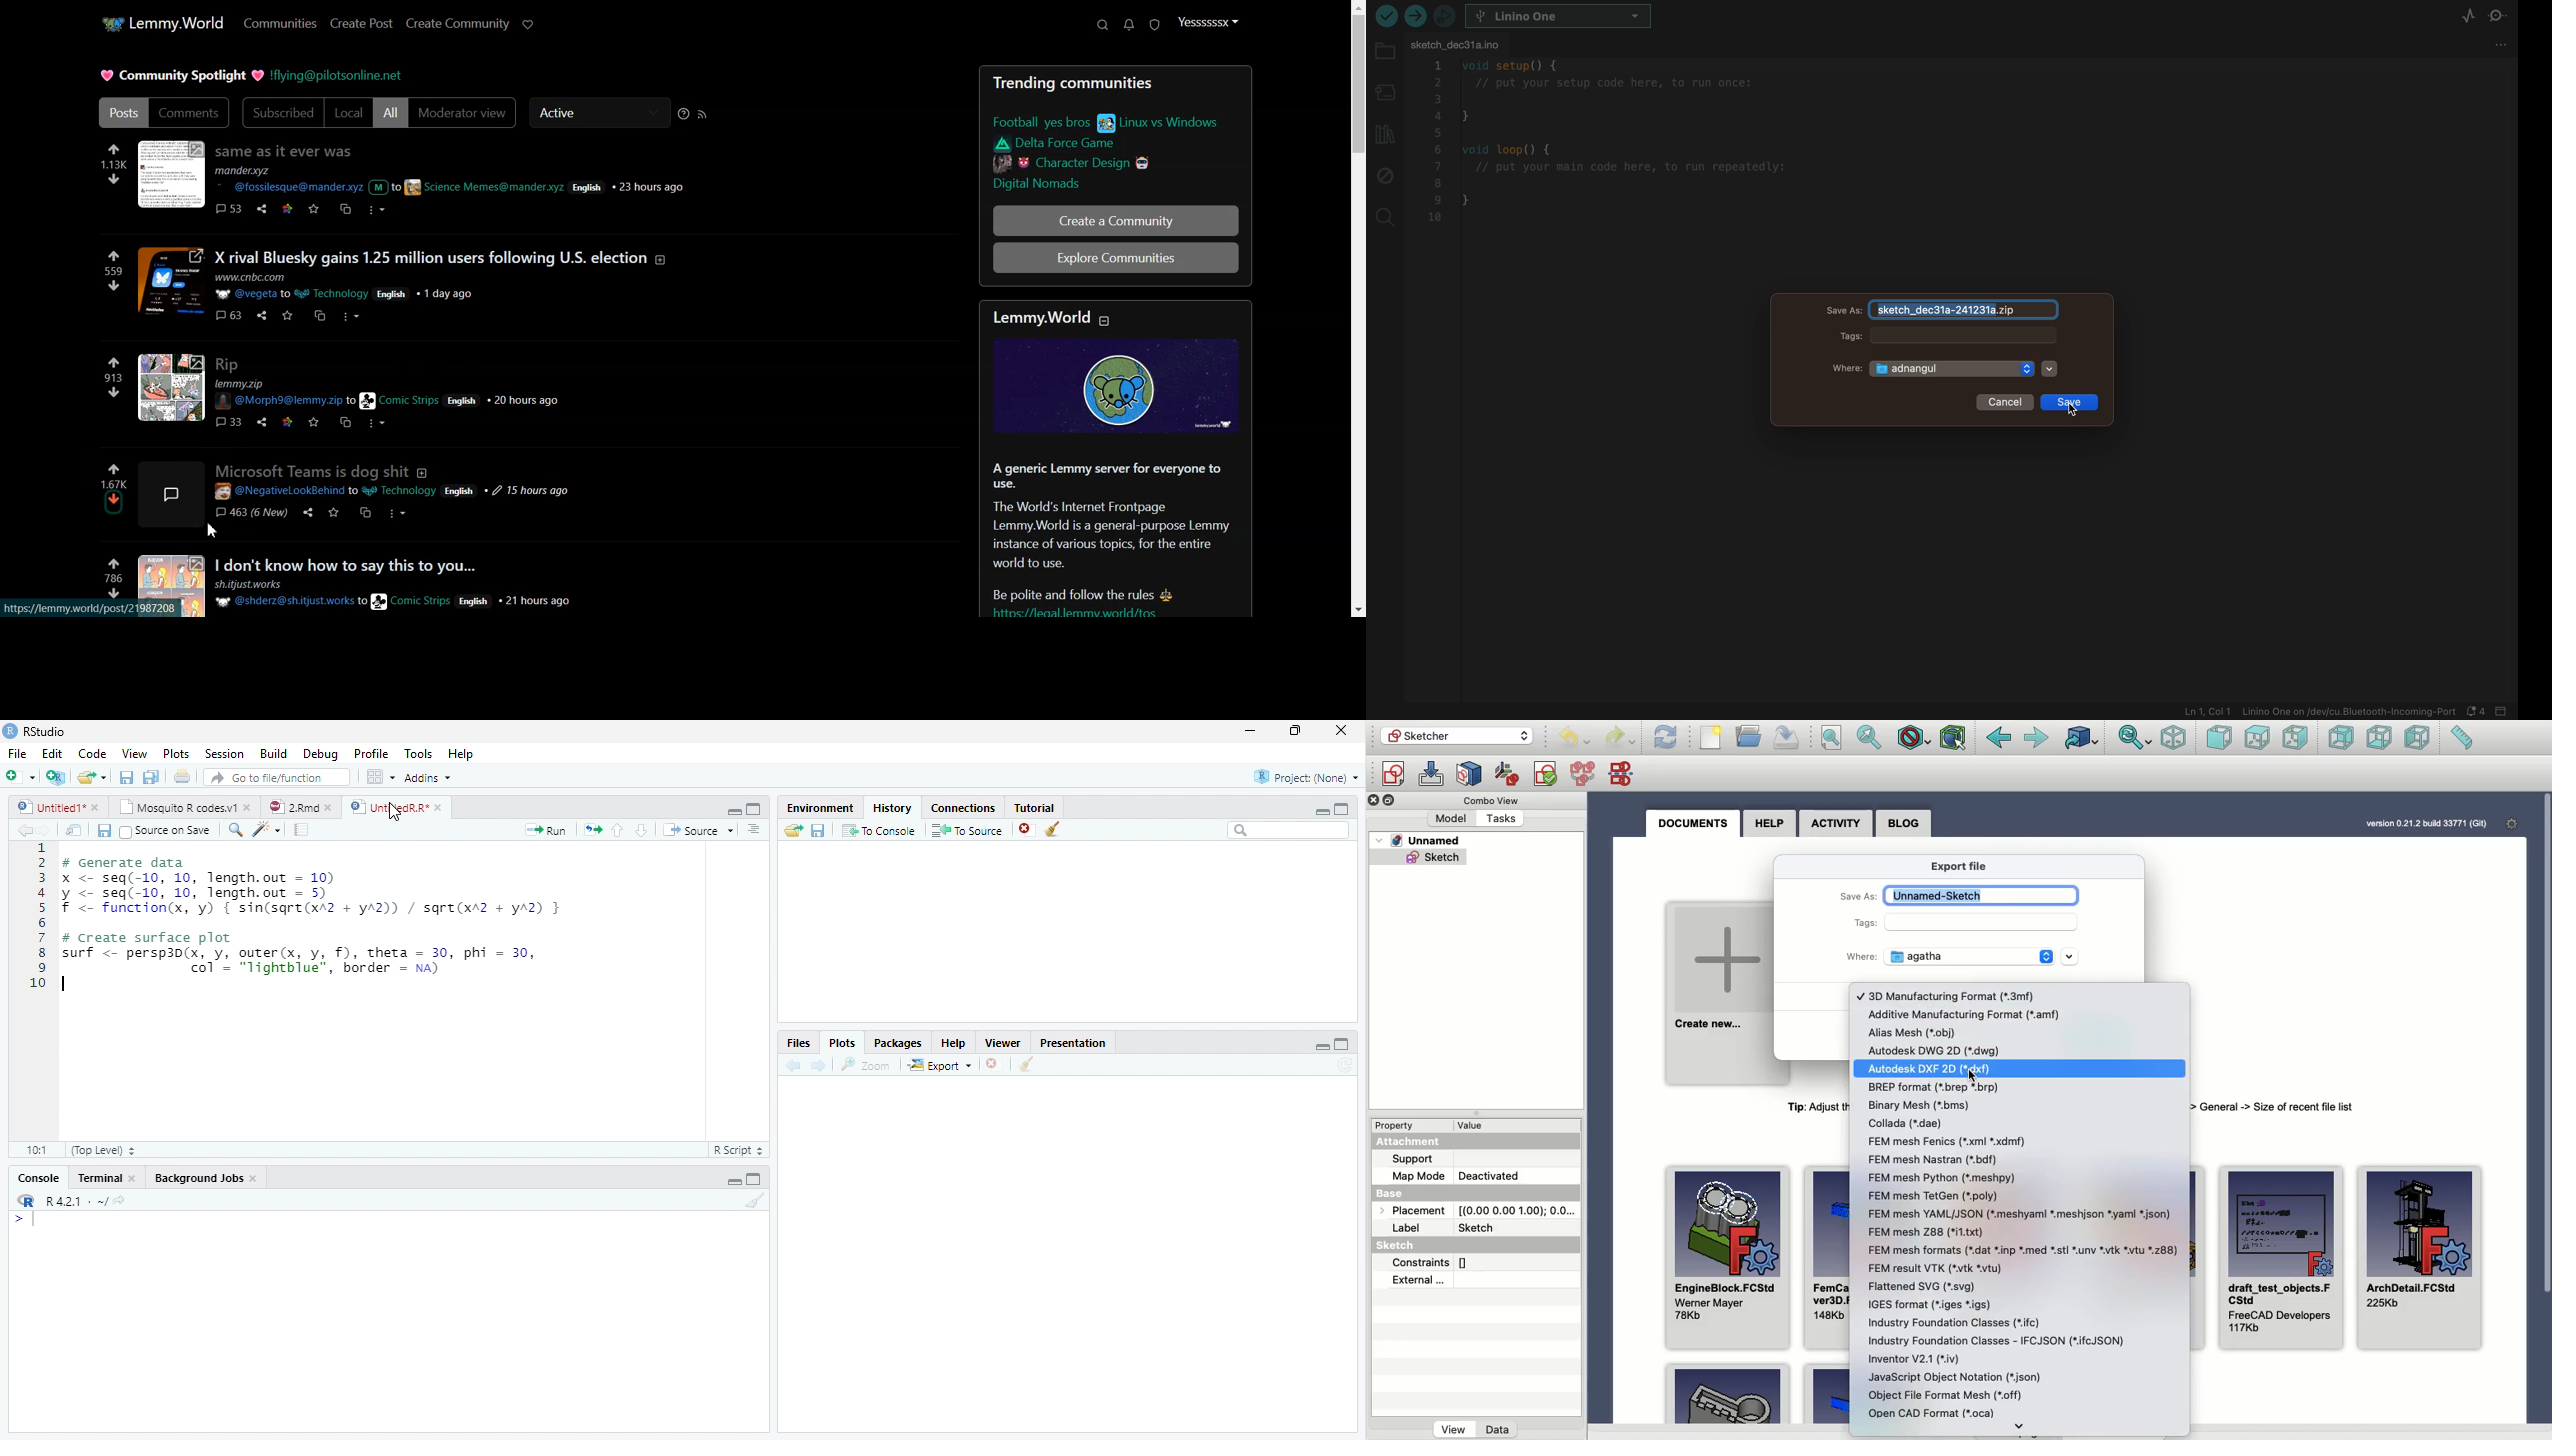  What do you see at coordinates (1932, 1159) in the screenshot?
I see `FEM mesh Nastran` at bounding box center [1932, 1159].